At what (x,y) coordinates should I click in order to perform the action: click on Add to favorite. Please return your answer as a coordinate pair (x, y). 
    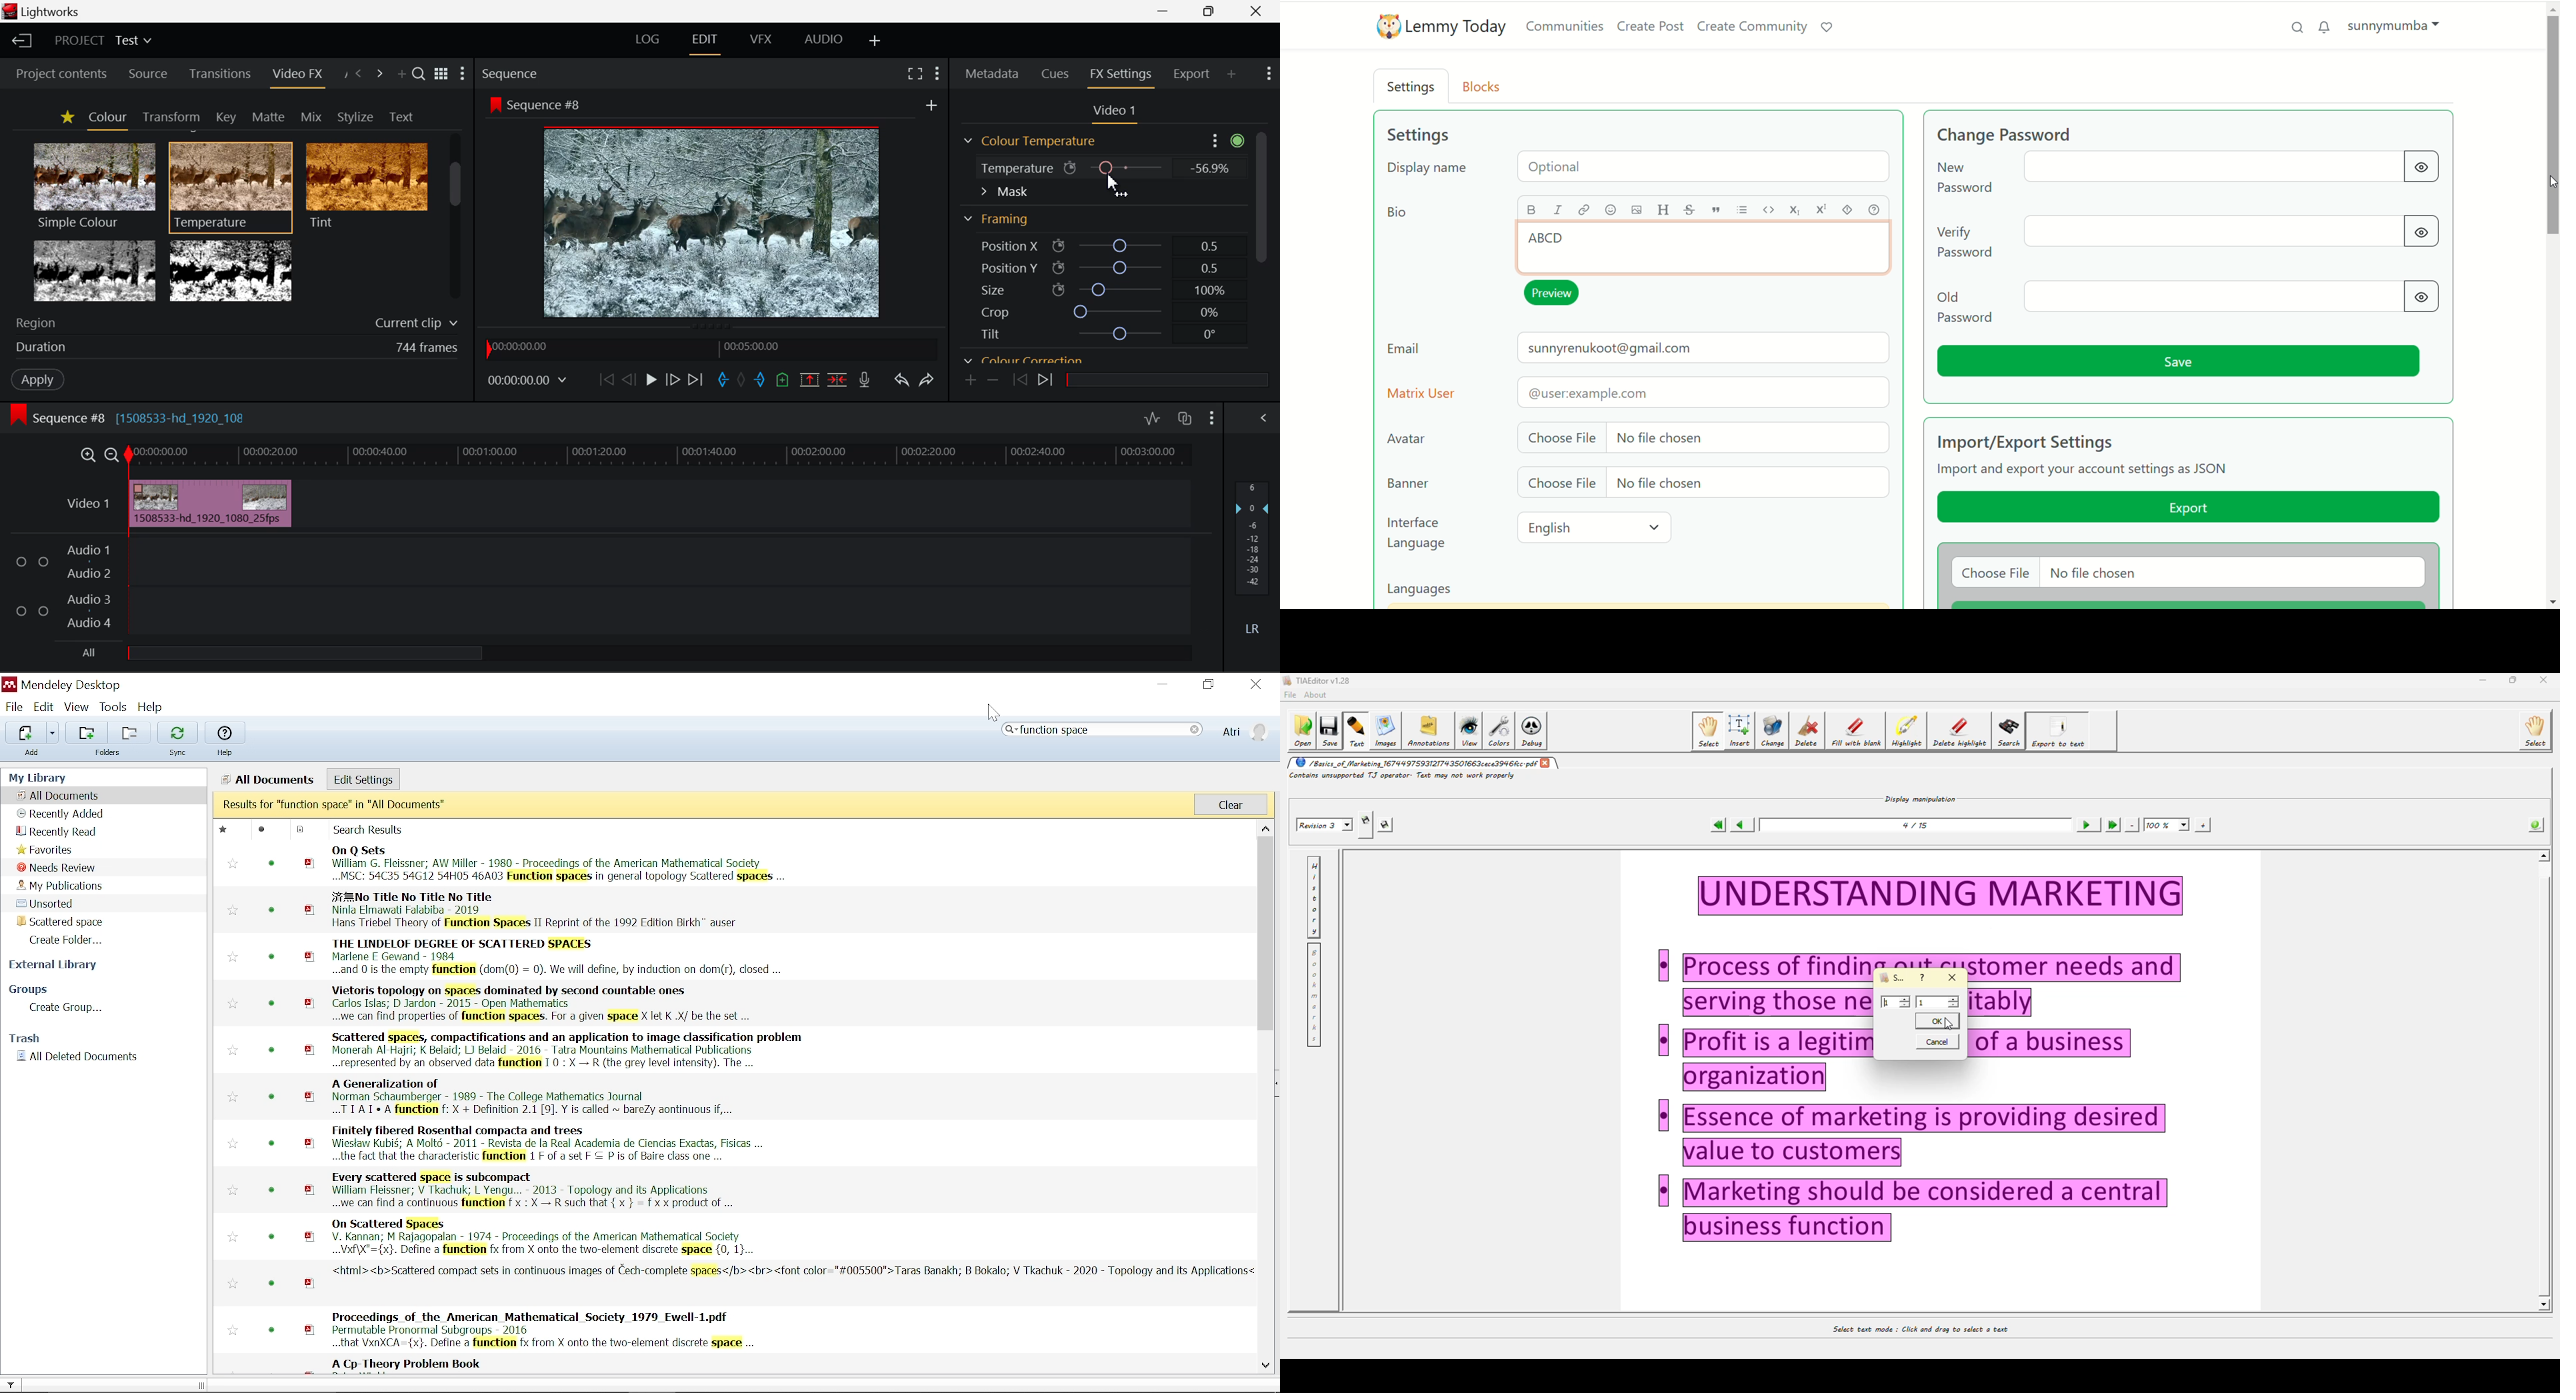
    Looking at the image, I should click on (233, 957).